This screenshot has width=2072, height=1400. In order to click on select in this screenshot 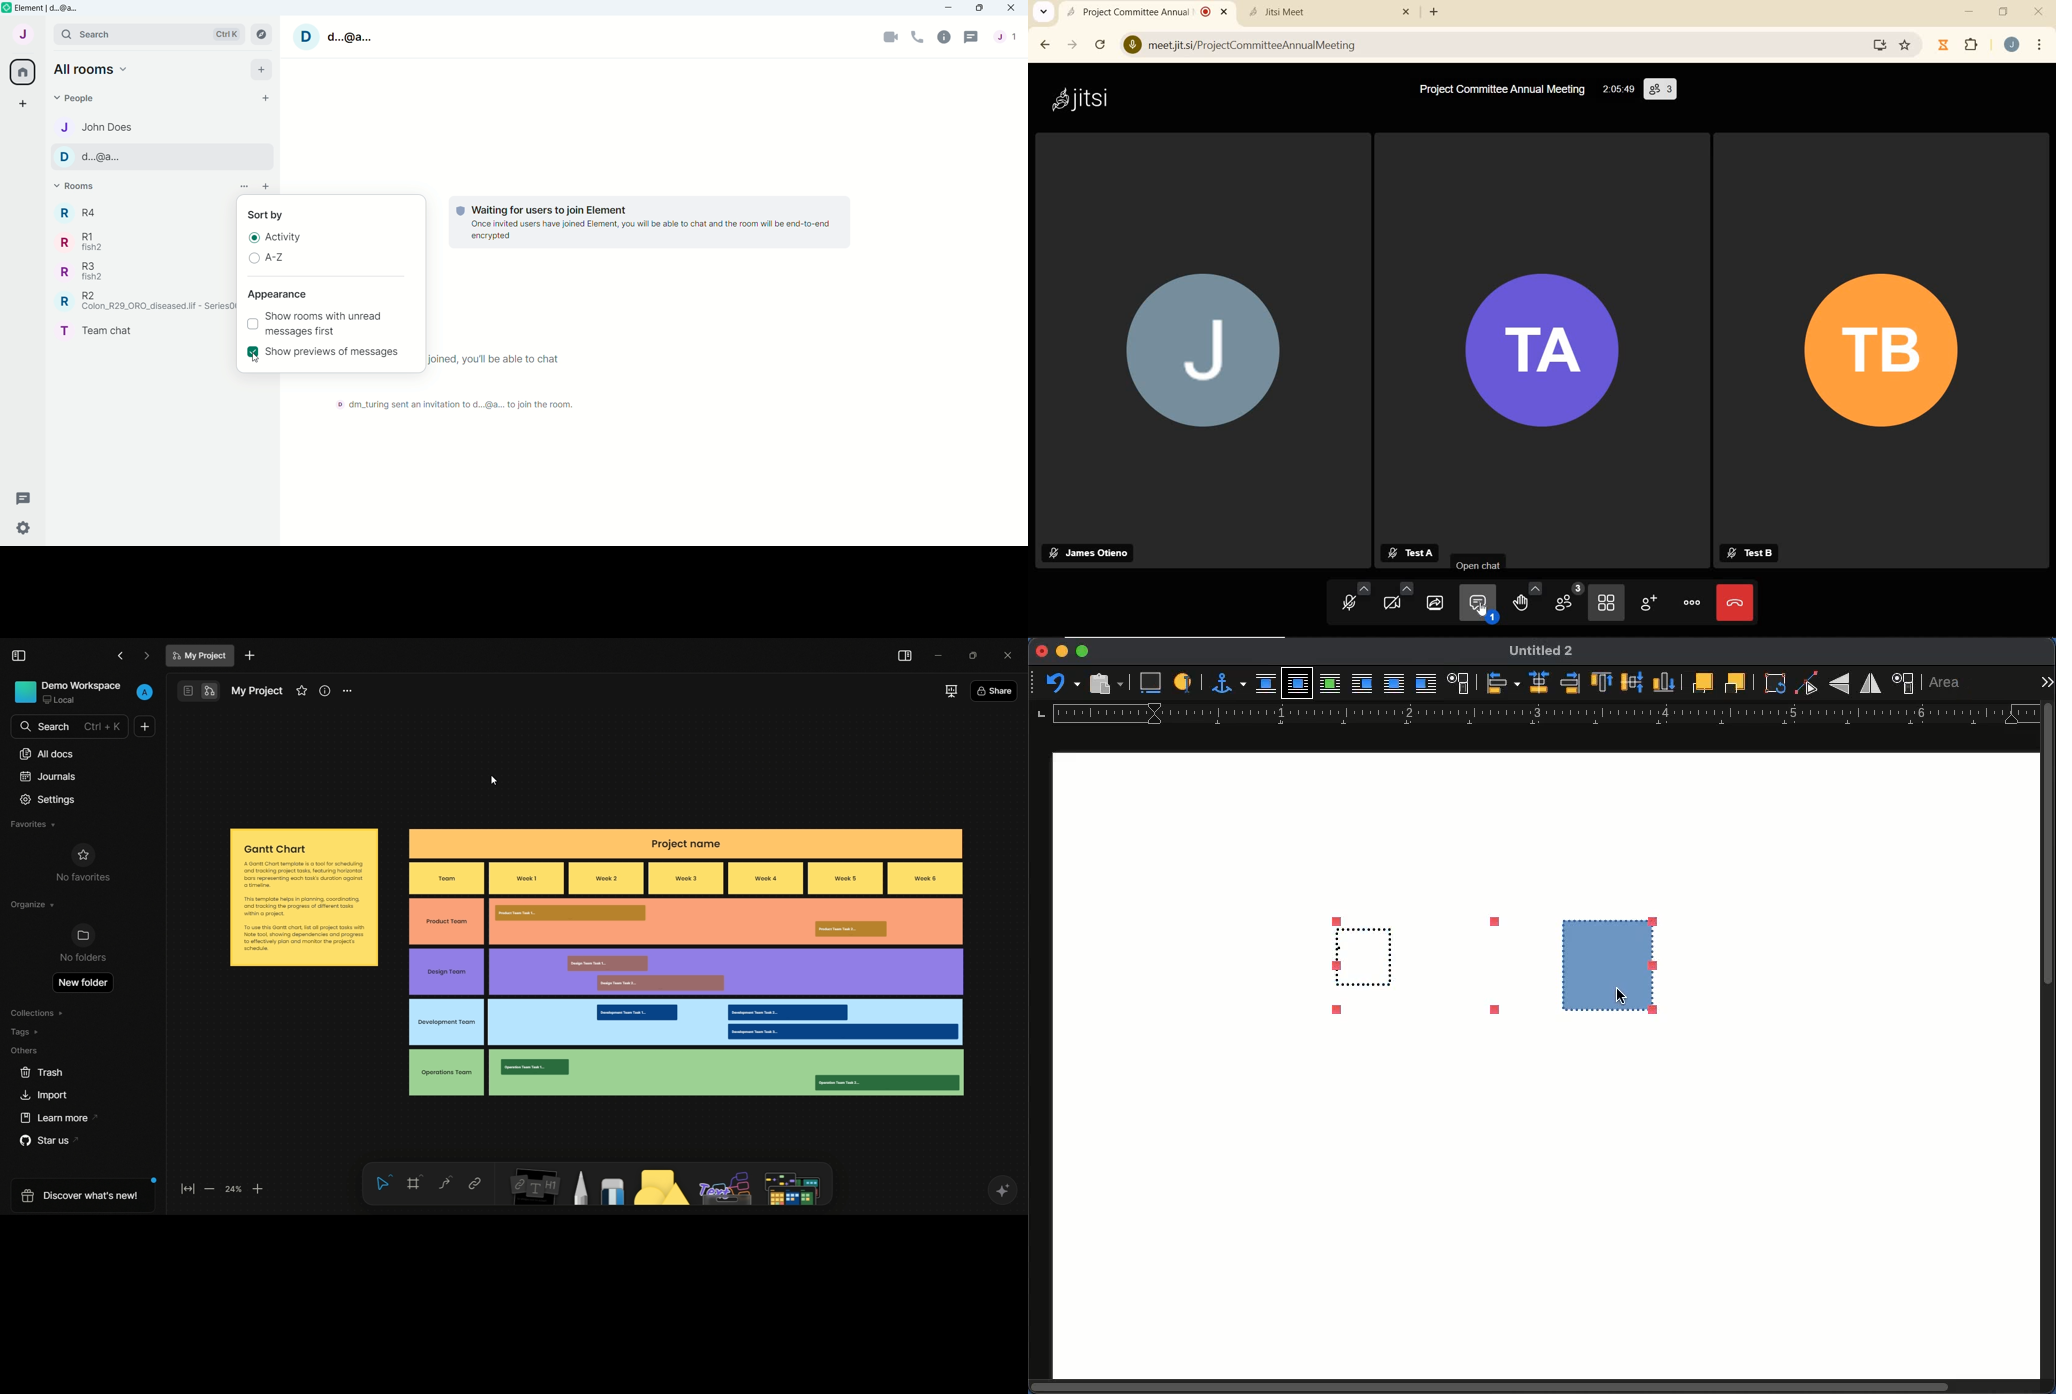, I will do `click(384, 1184)`.